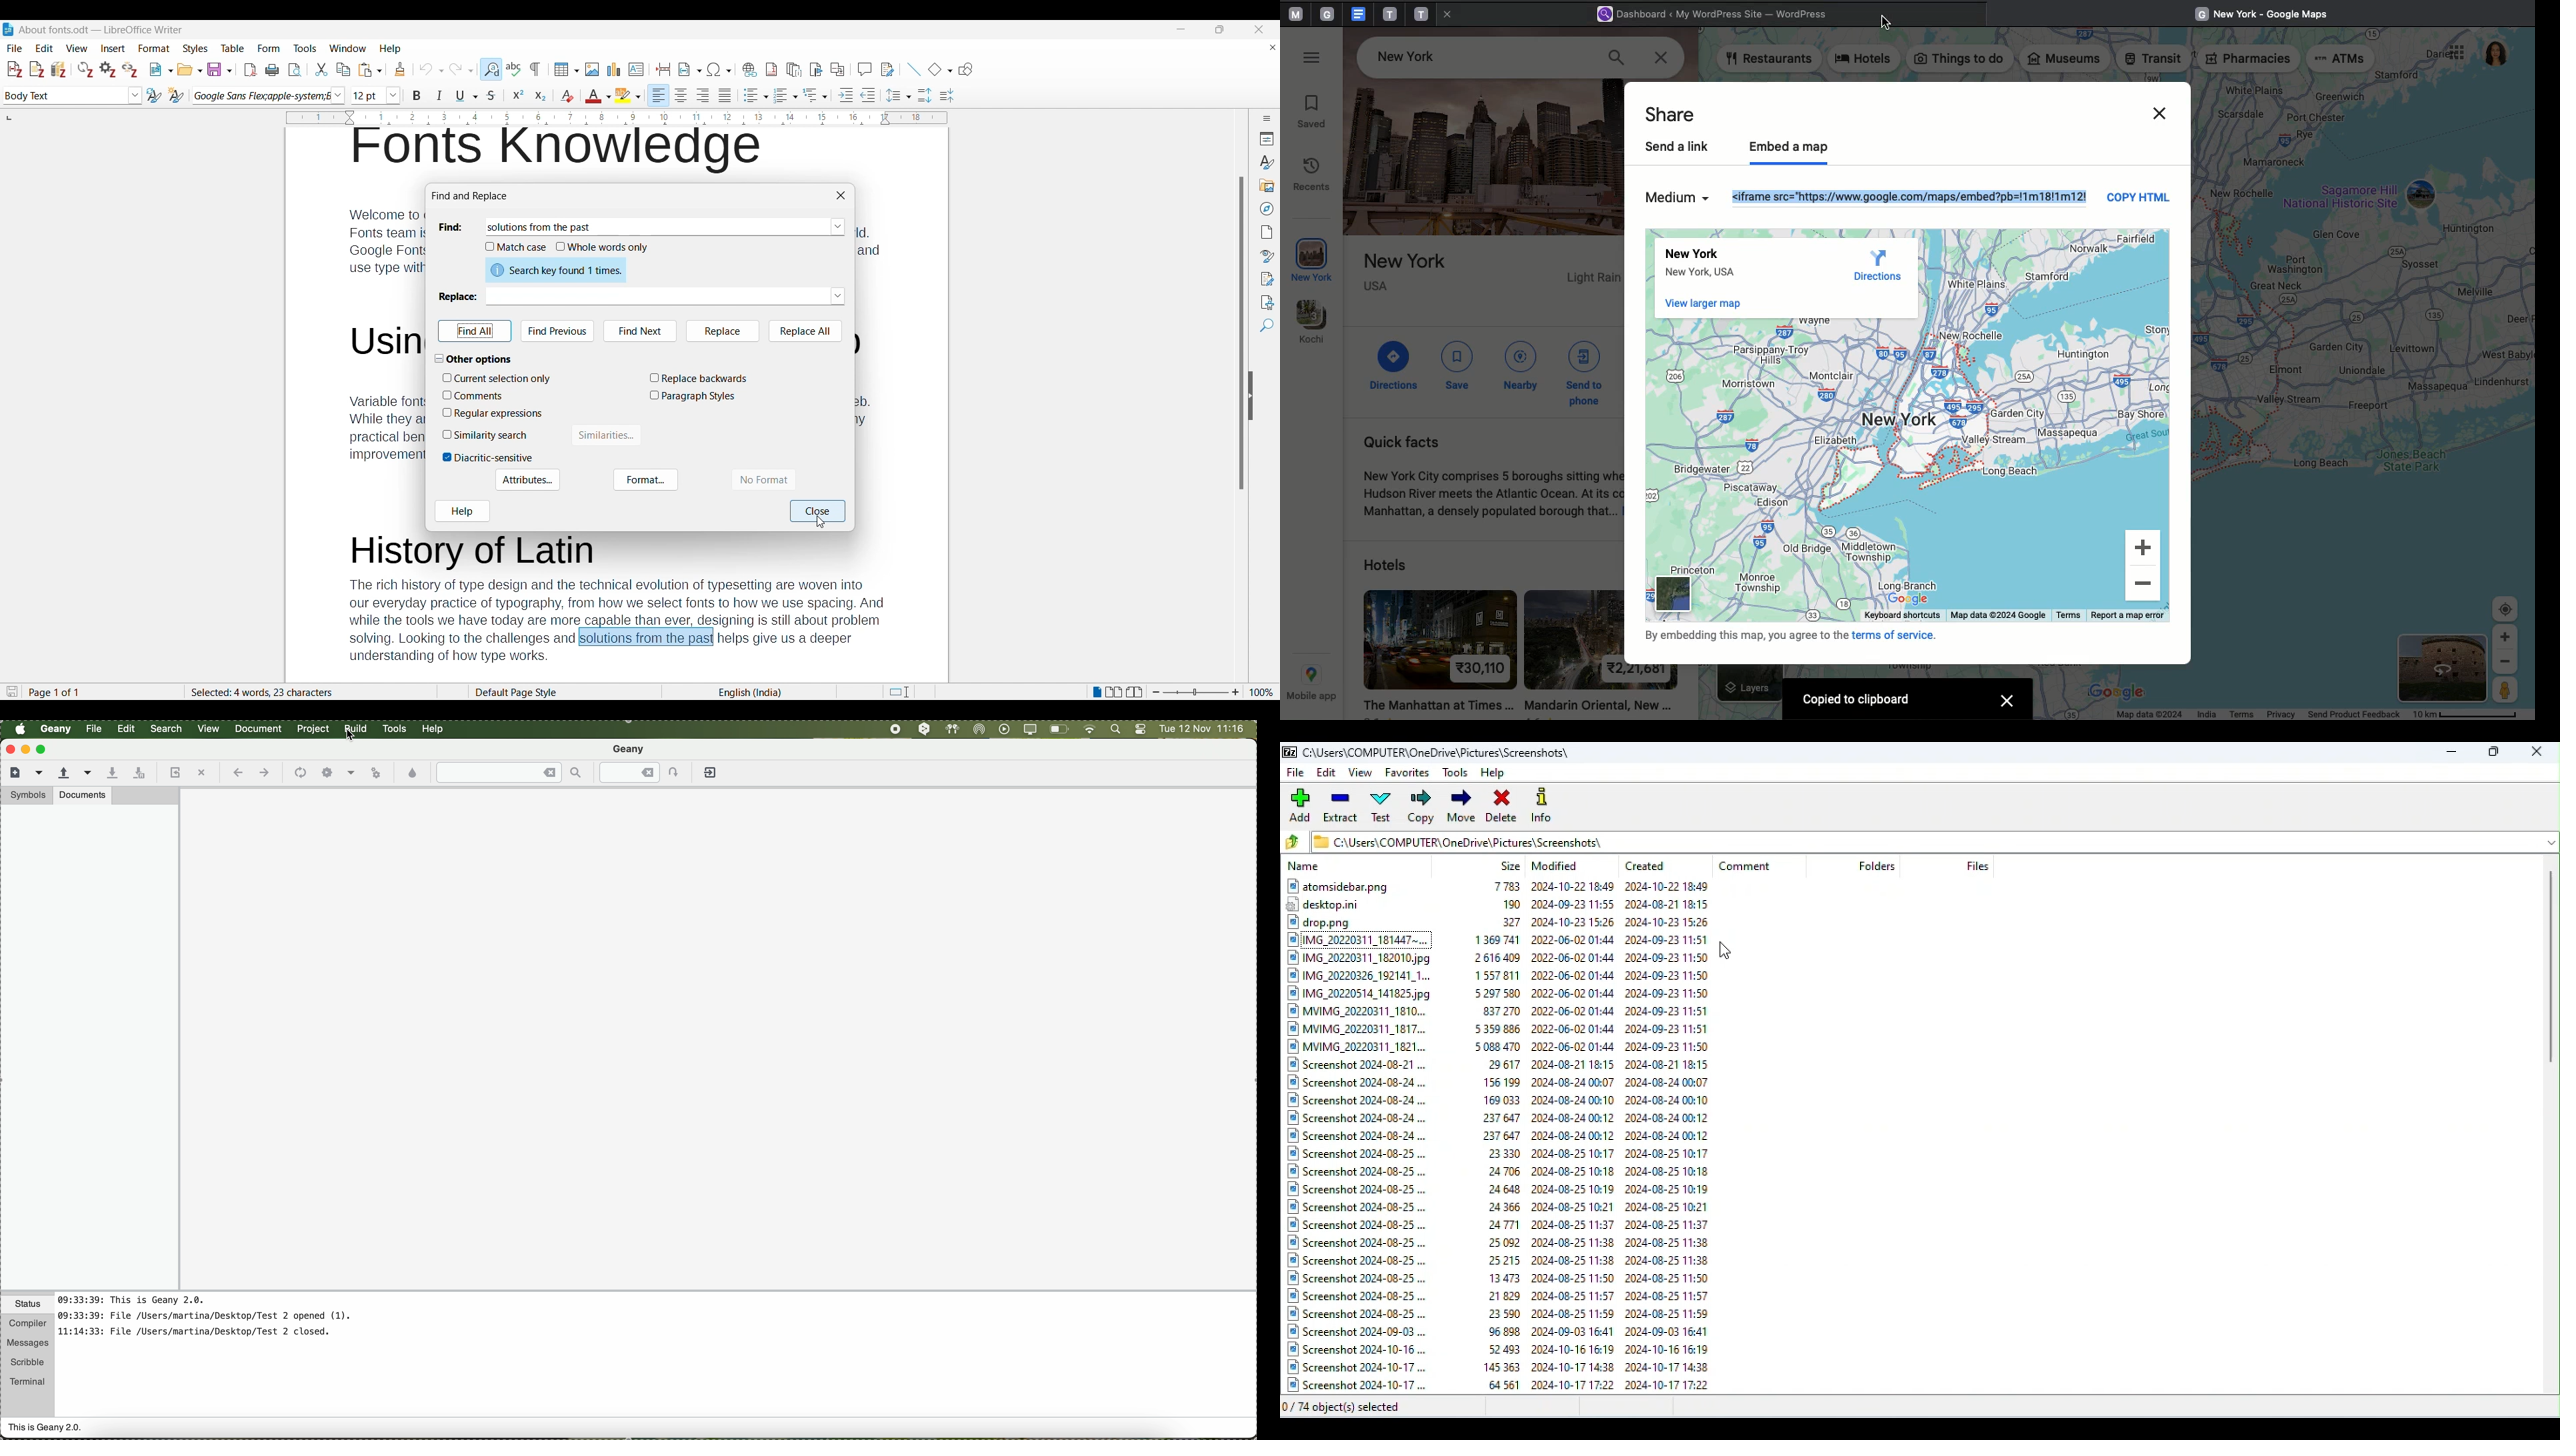 This screenshot has height=1456, width=2576. I want to click on Bold, so click(417, 95).